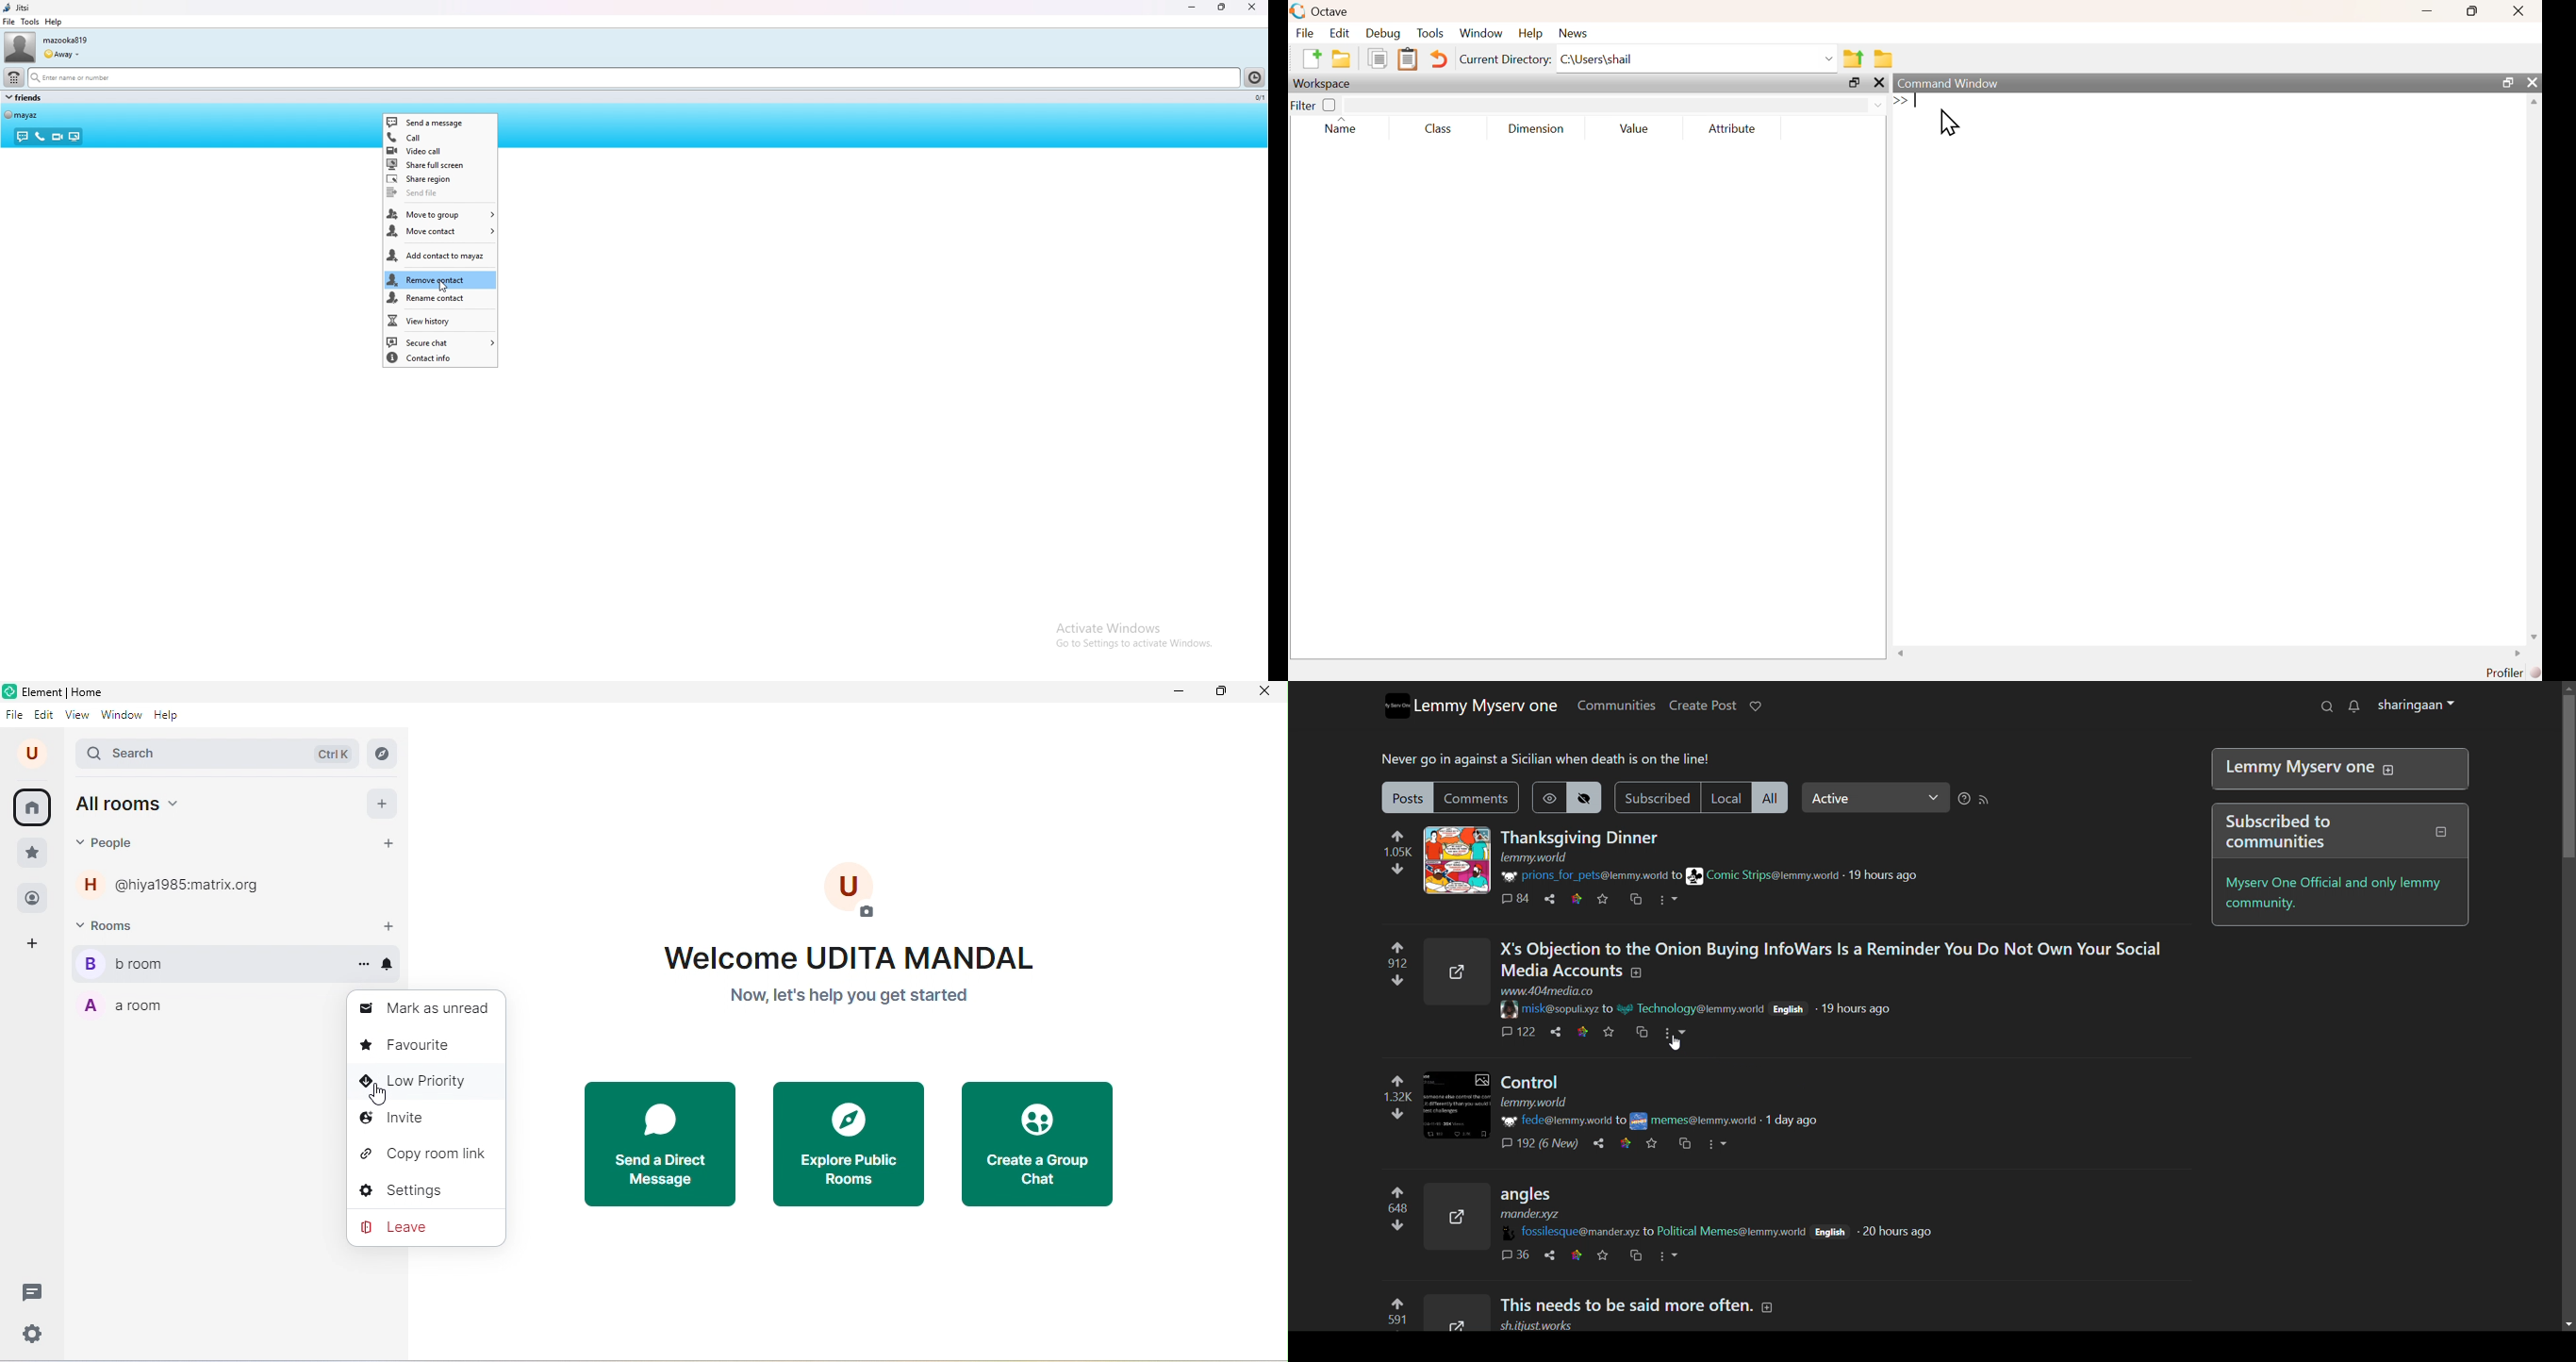 The height and width of the screenshot is (1372, 2576). Describe the element at coordinates (1388, 1313) in the screenshot. I see `upvote ` at that location.